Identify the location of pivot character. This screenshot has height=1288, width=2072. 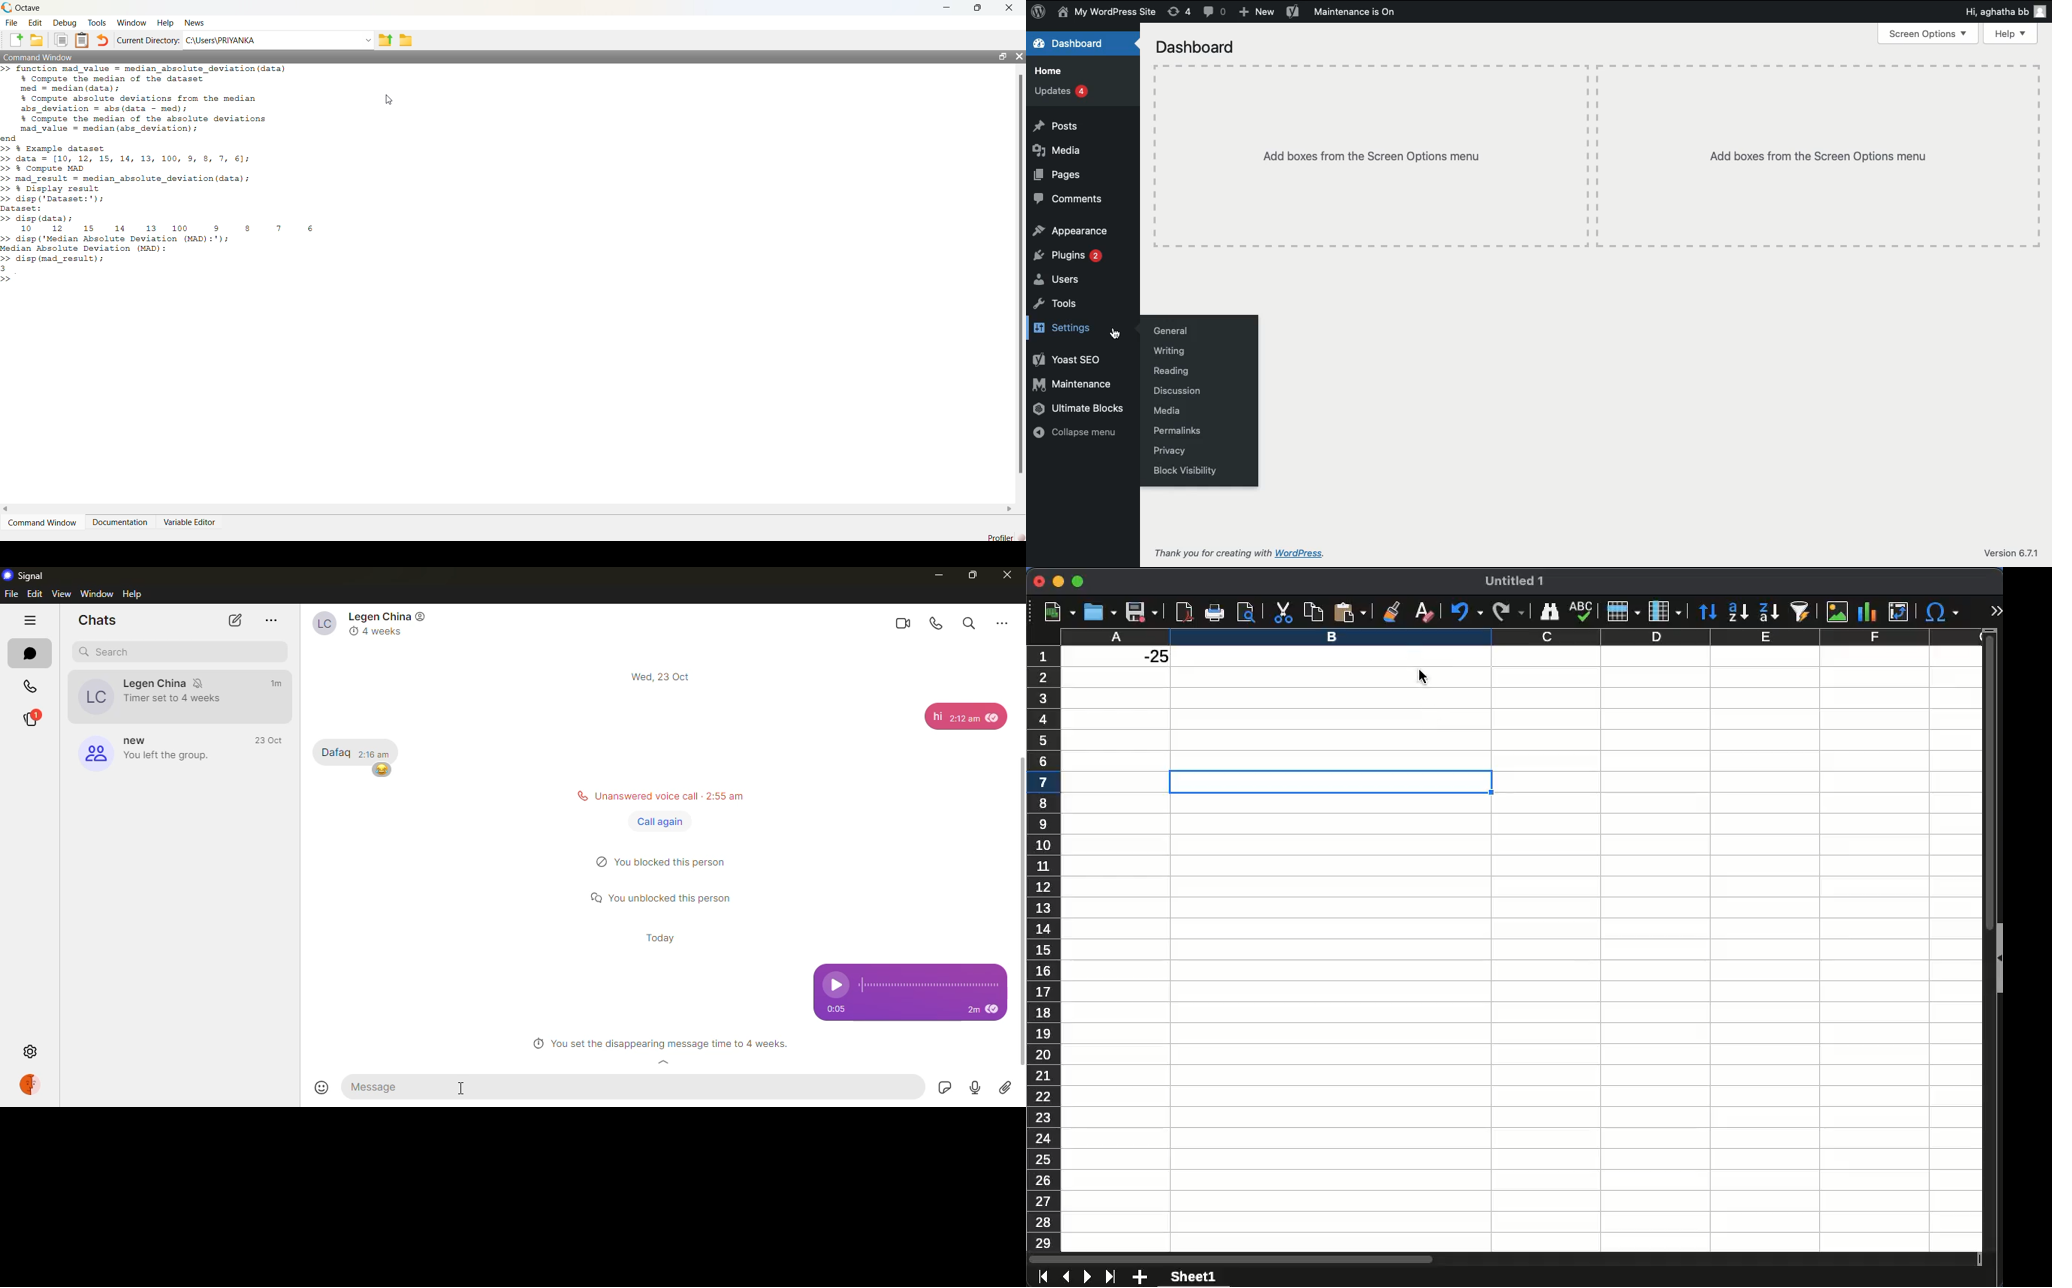
(1900, 609).